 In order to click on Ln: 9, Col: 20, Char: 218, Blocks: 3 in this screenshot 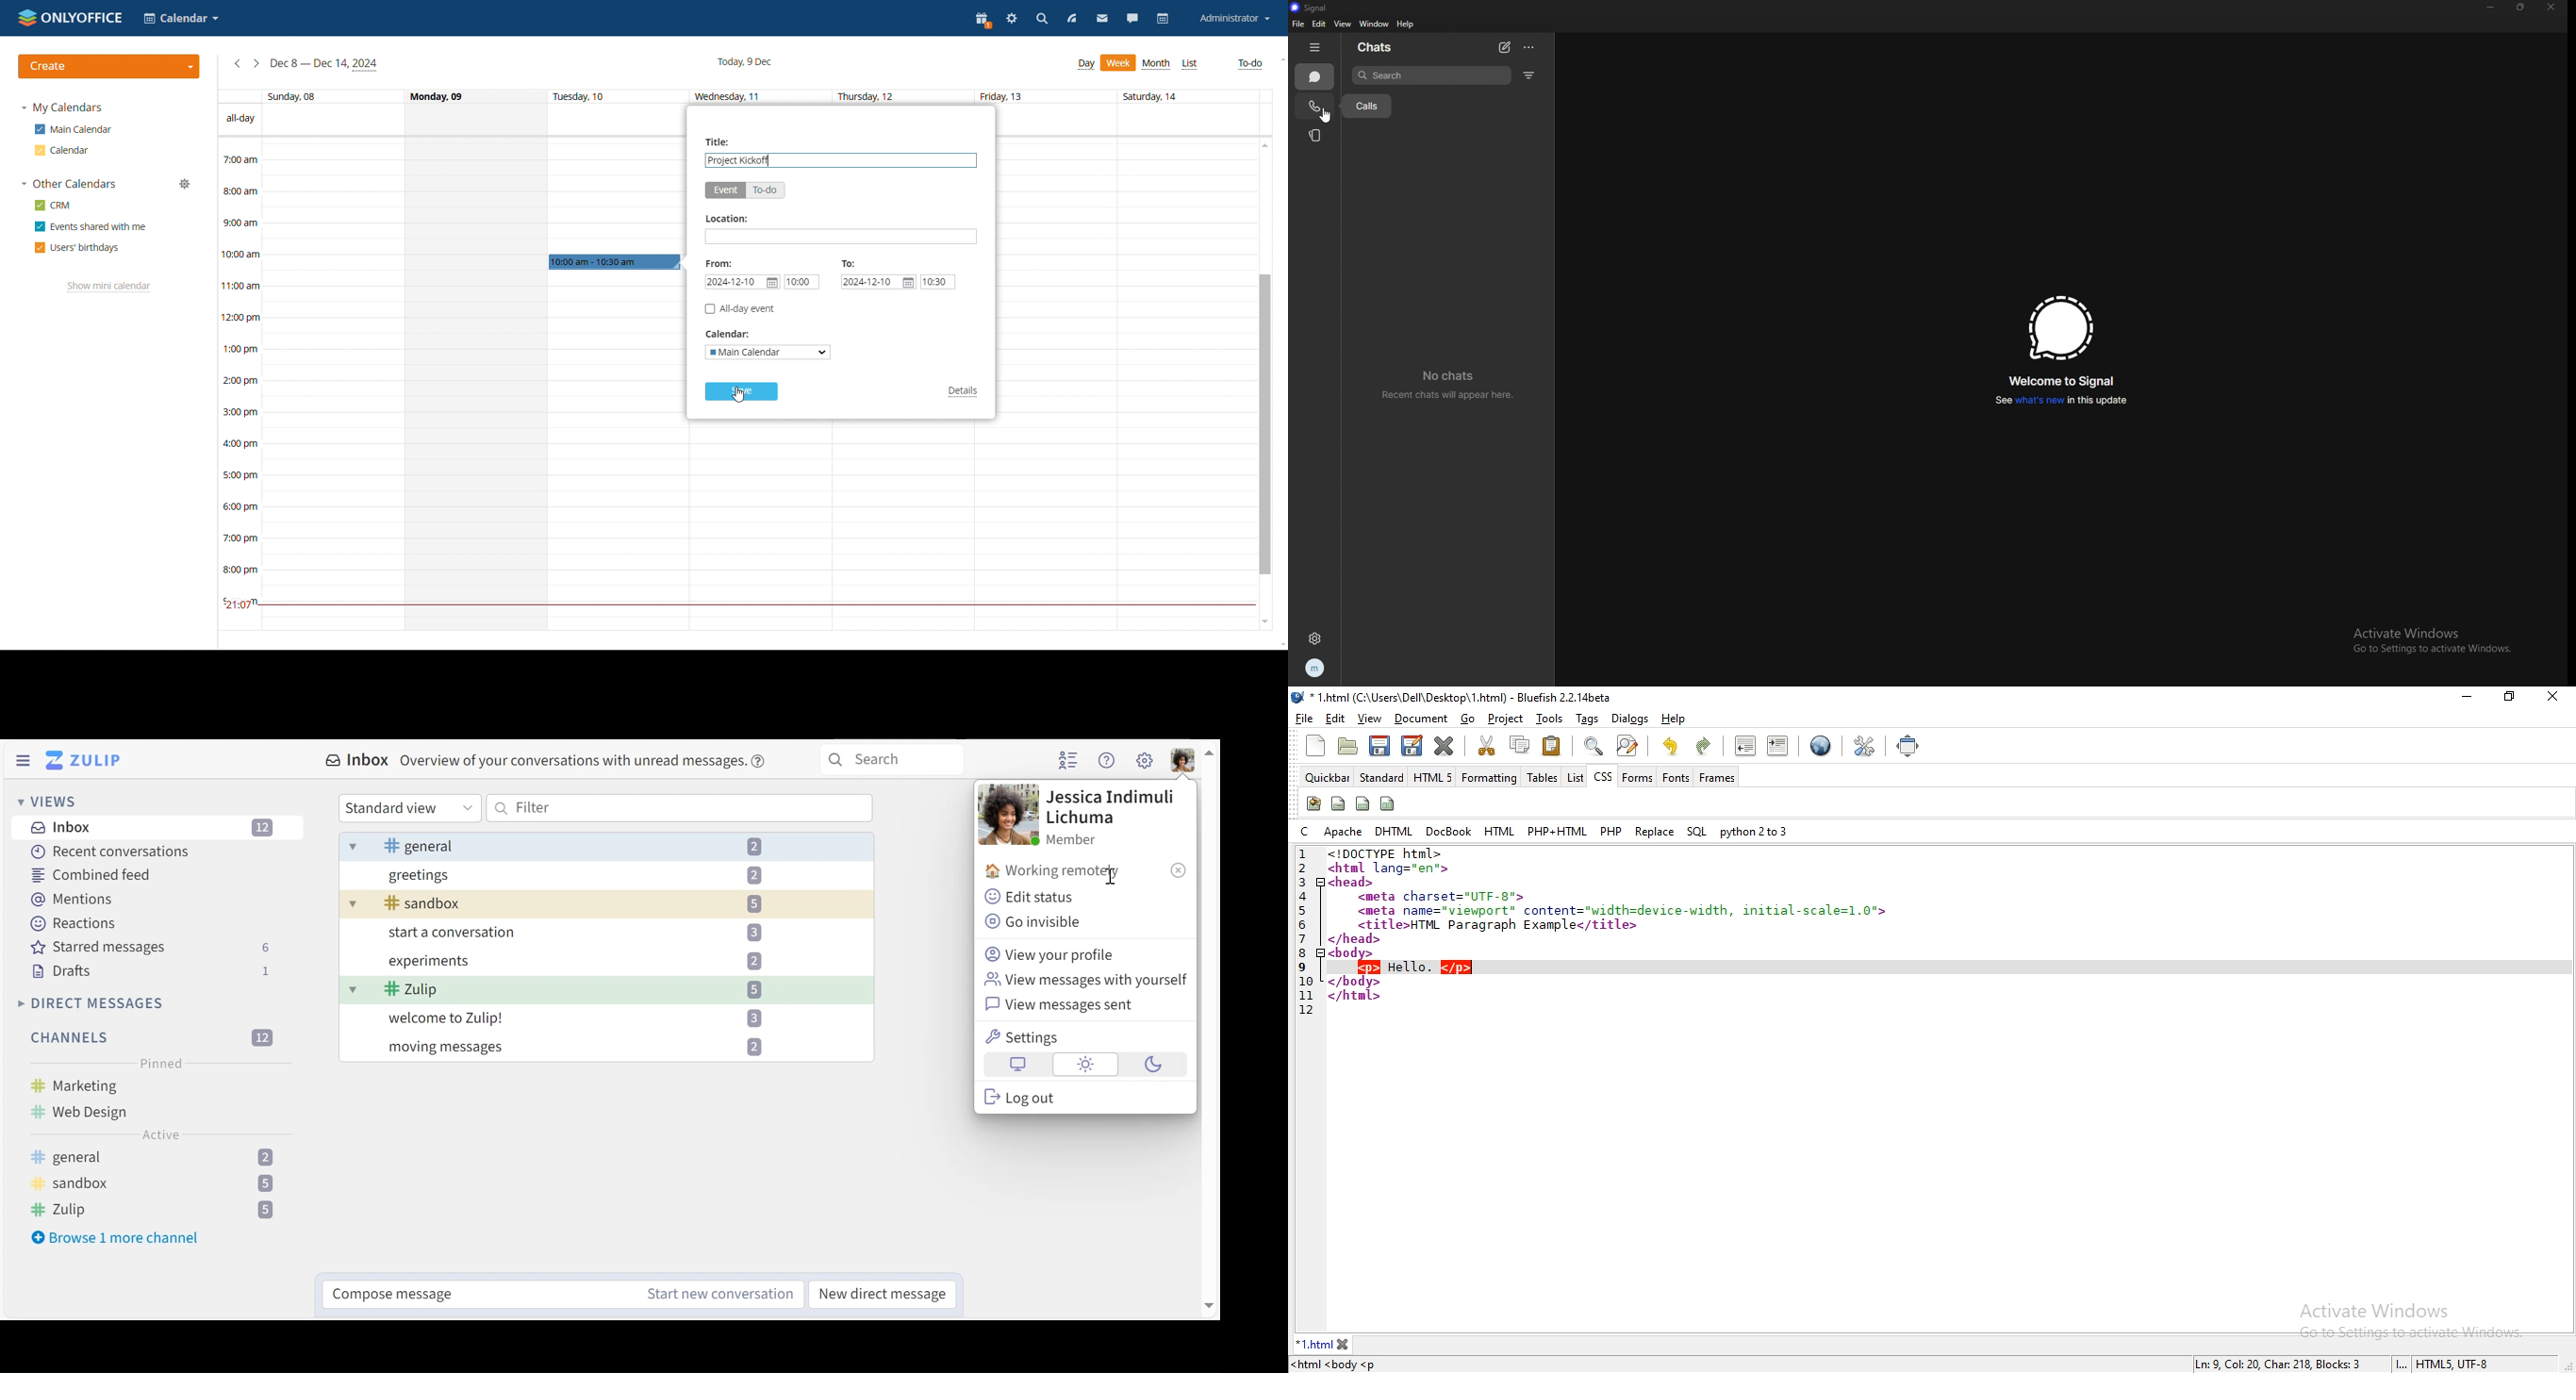, I will do `click(2281, 1365)`.